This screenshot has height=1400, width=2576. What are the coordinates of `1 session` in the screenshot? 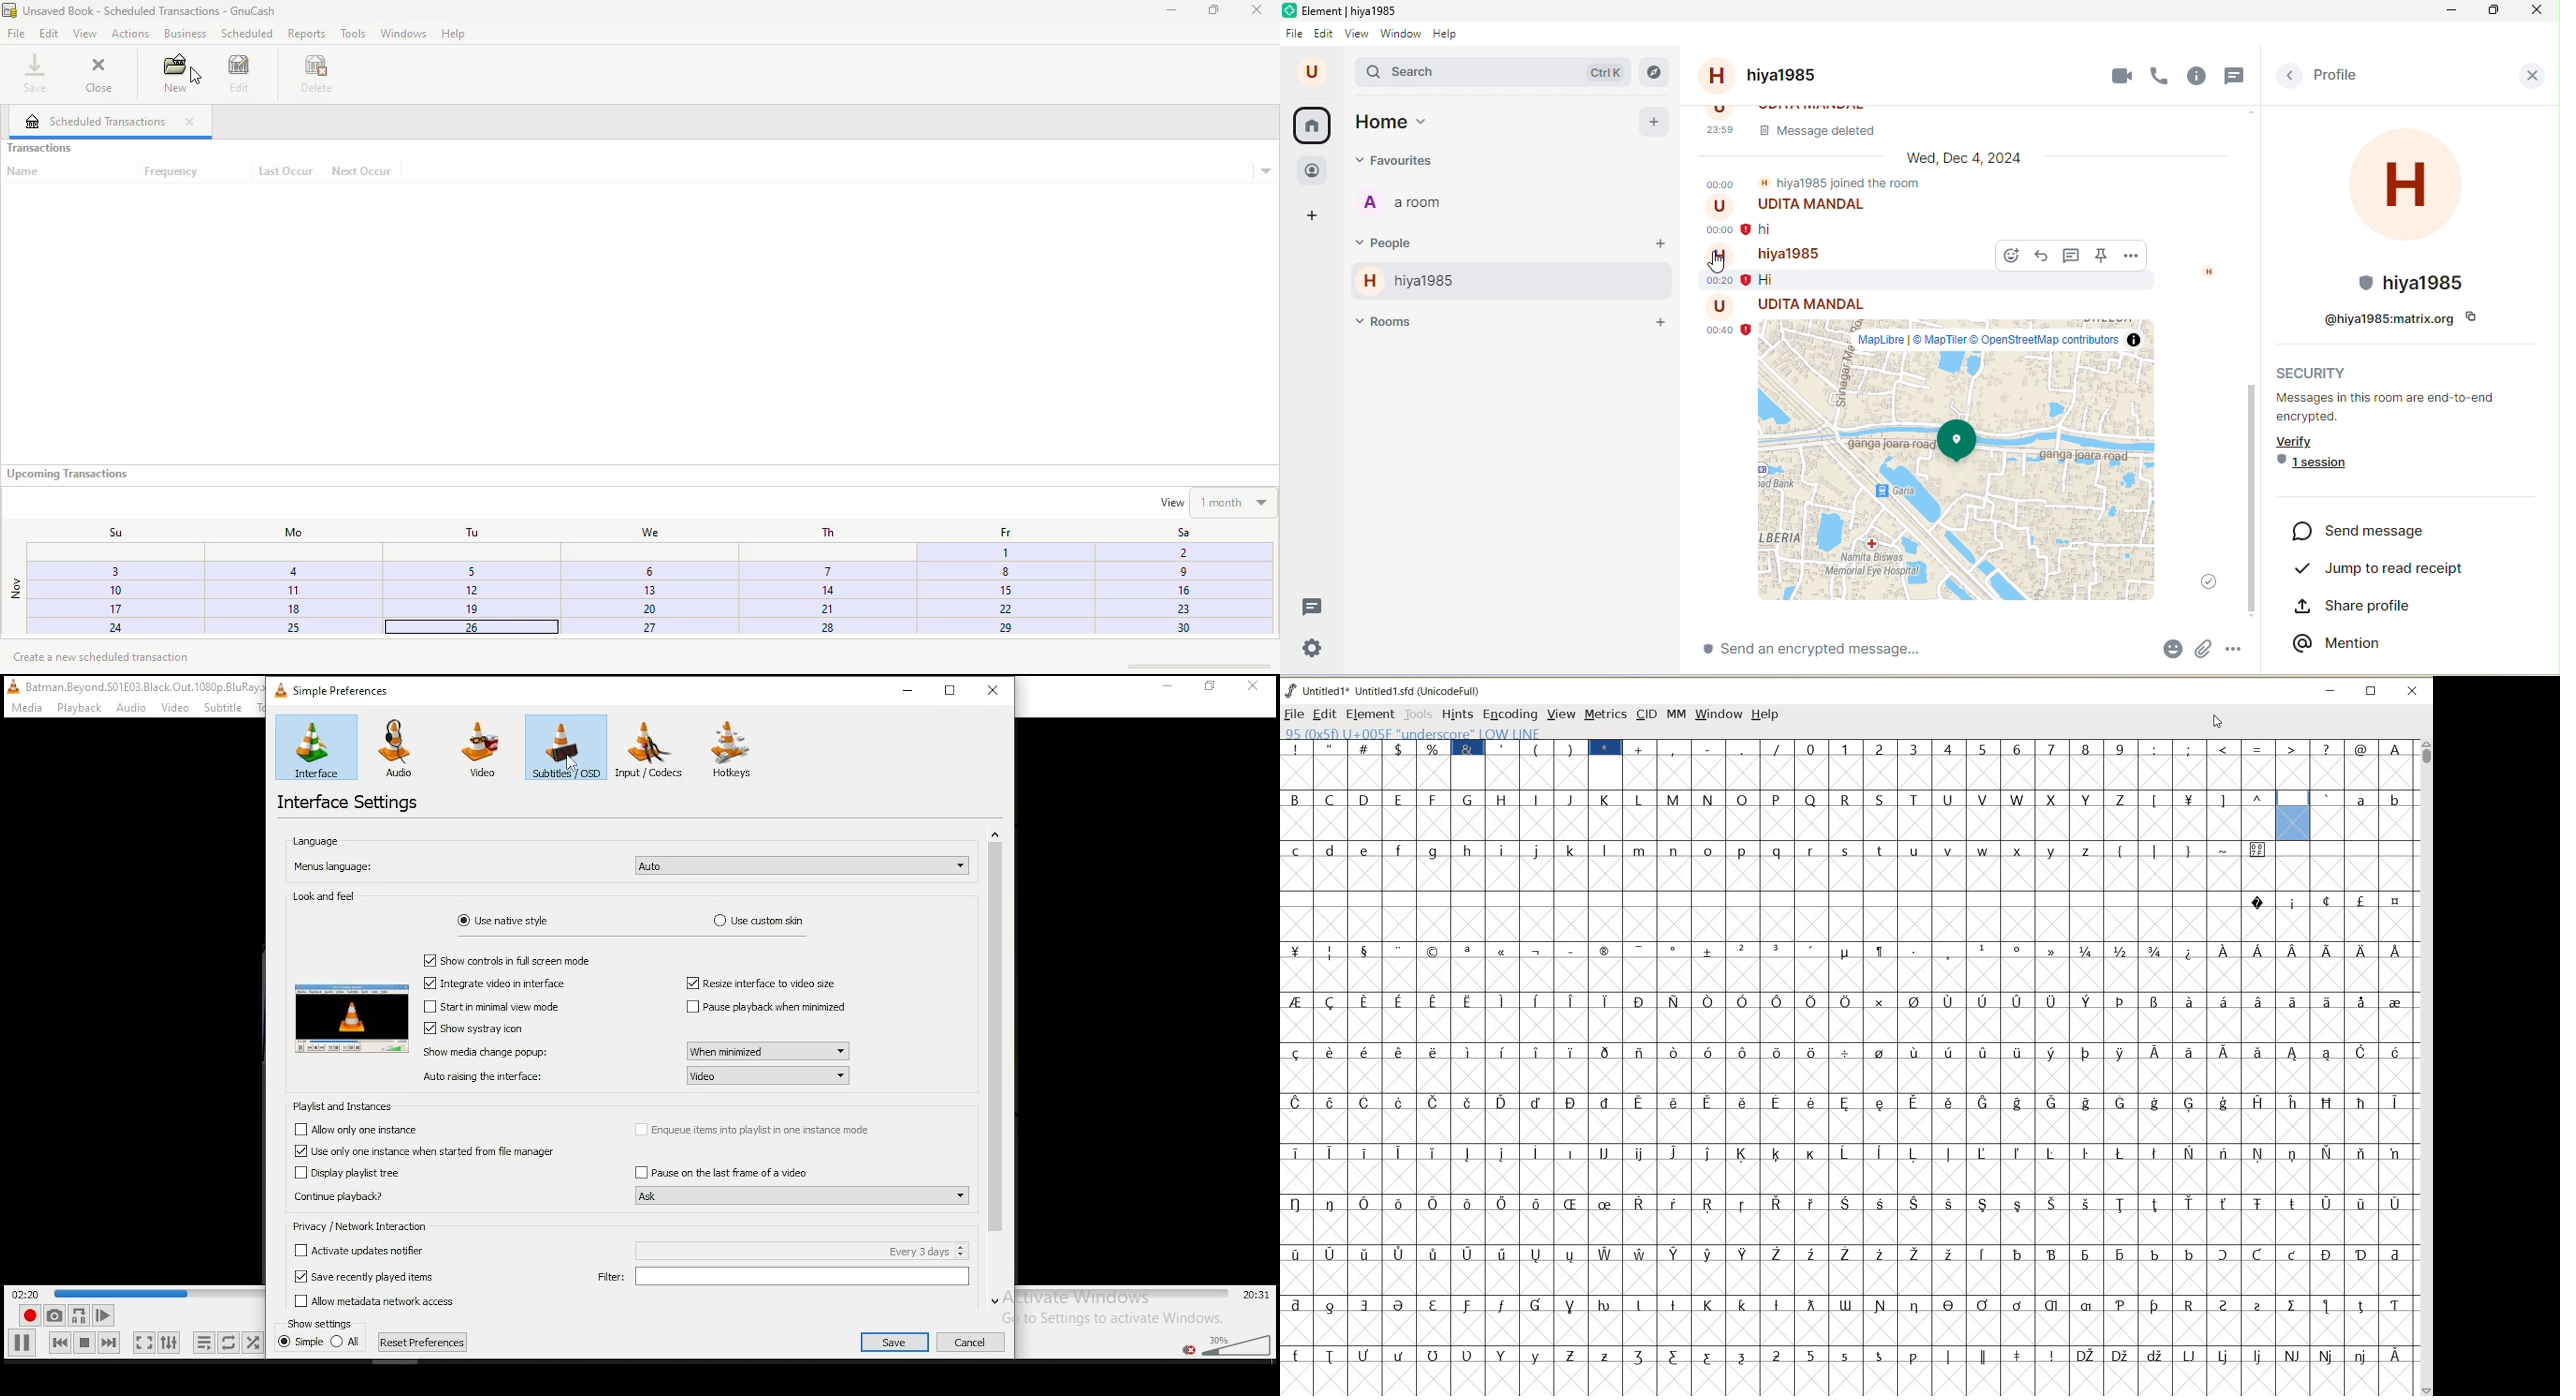 It's located at (2328, 468).